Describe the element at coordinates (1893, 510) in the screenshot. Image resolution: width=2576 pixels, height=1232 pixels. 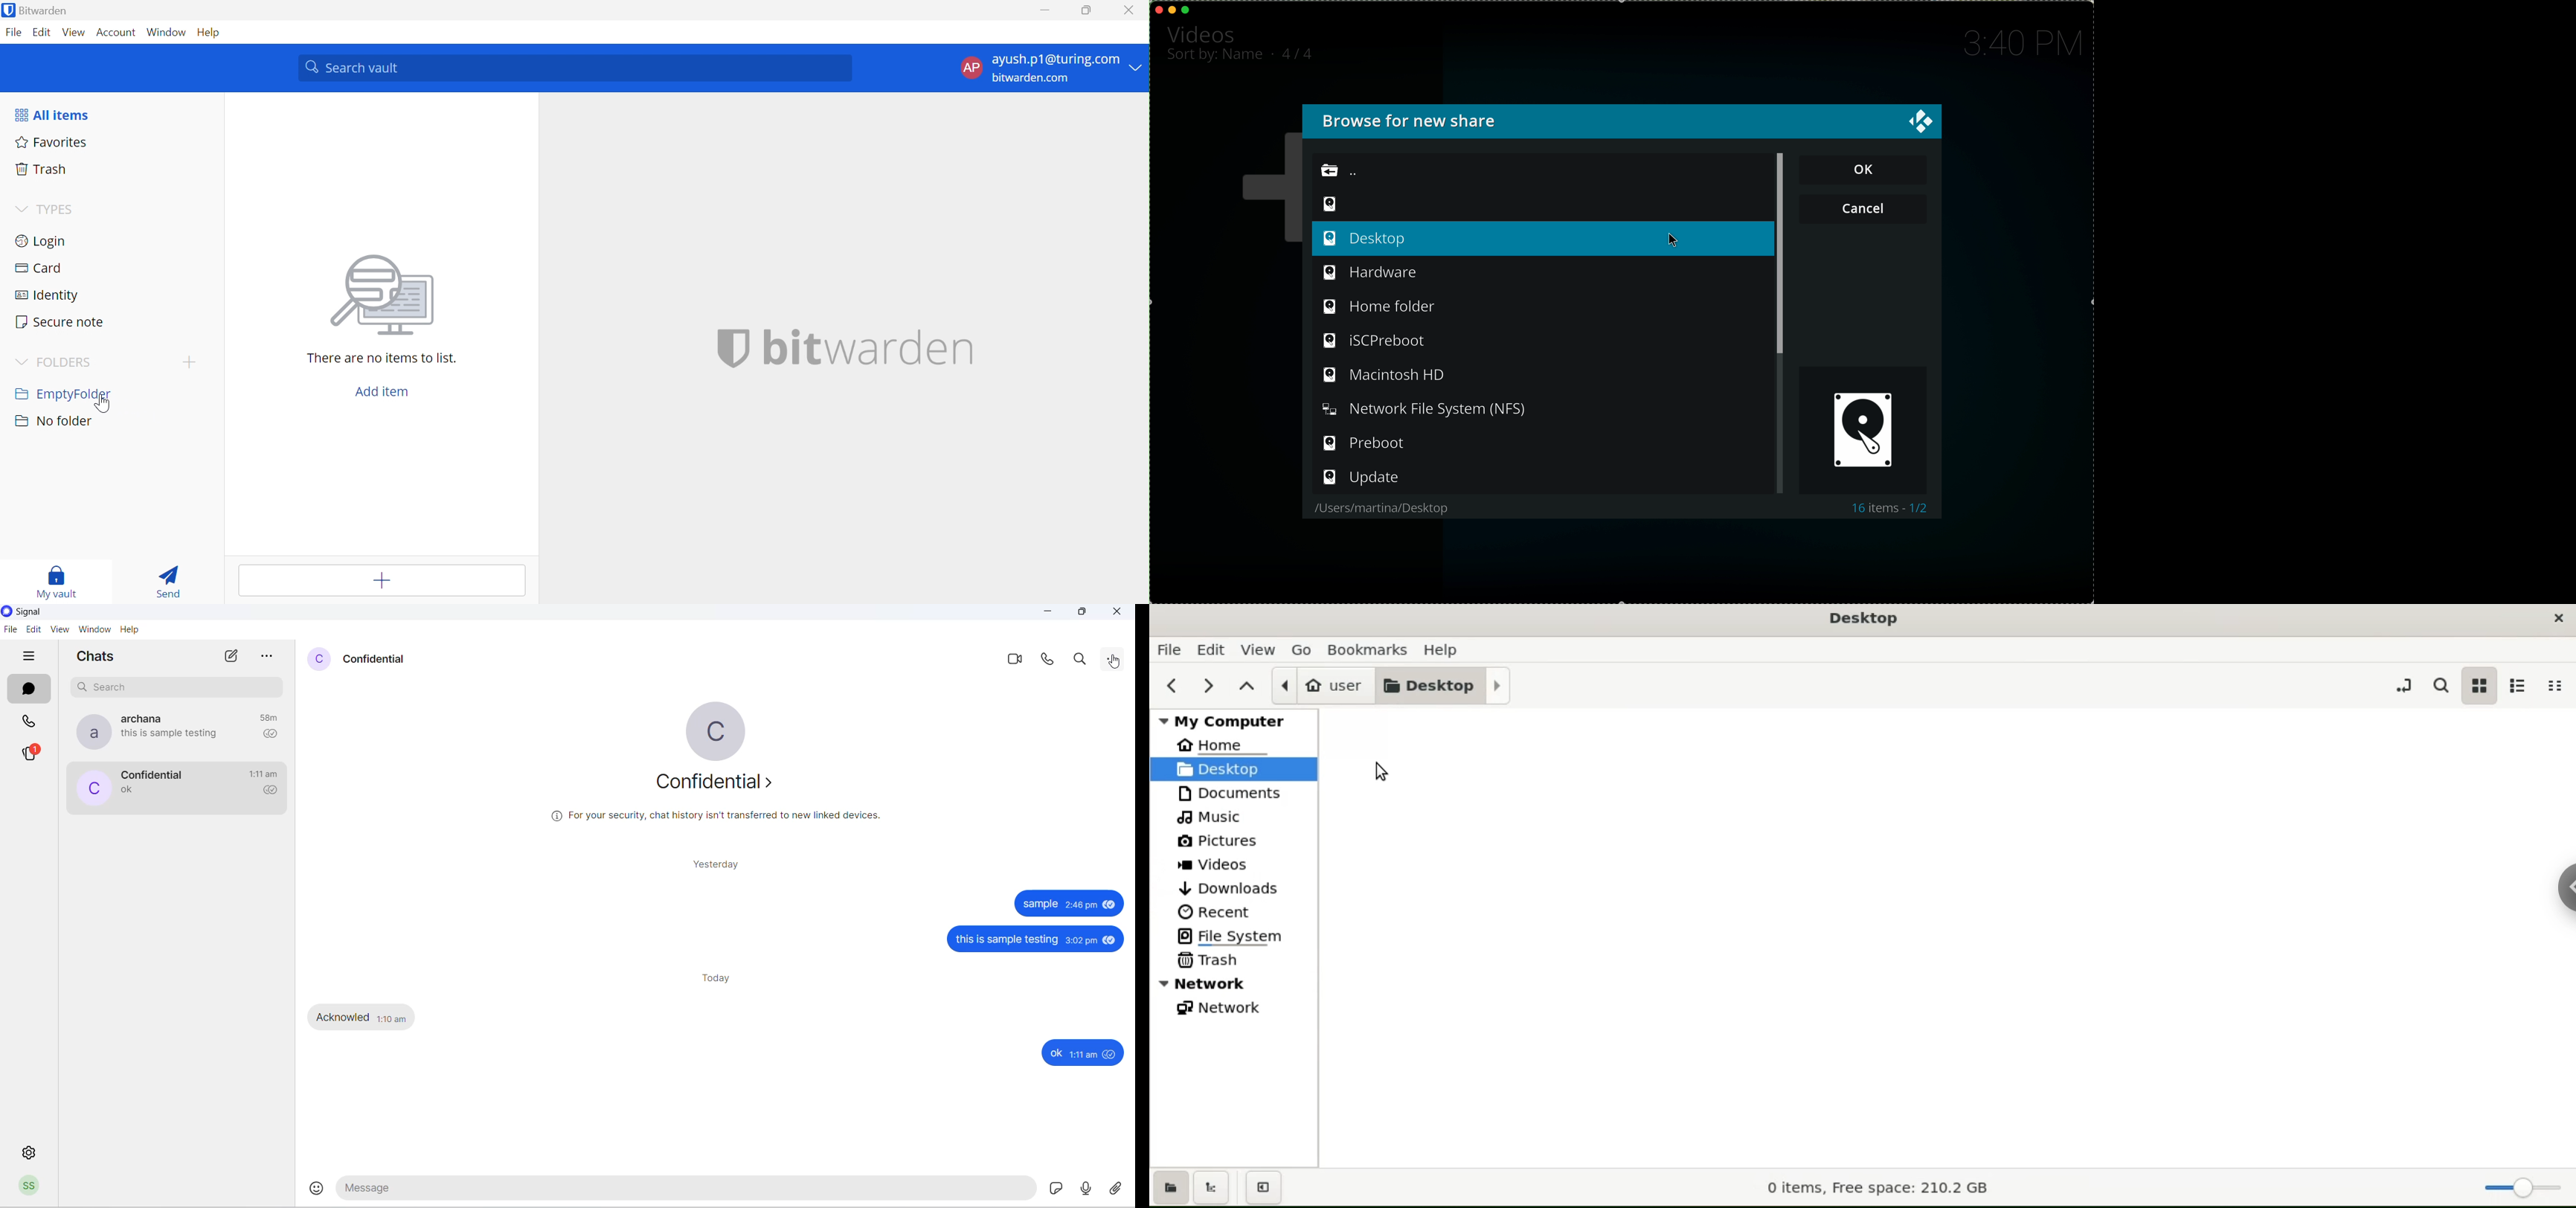
I see `16 items 1/2` at that location.